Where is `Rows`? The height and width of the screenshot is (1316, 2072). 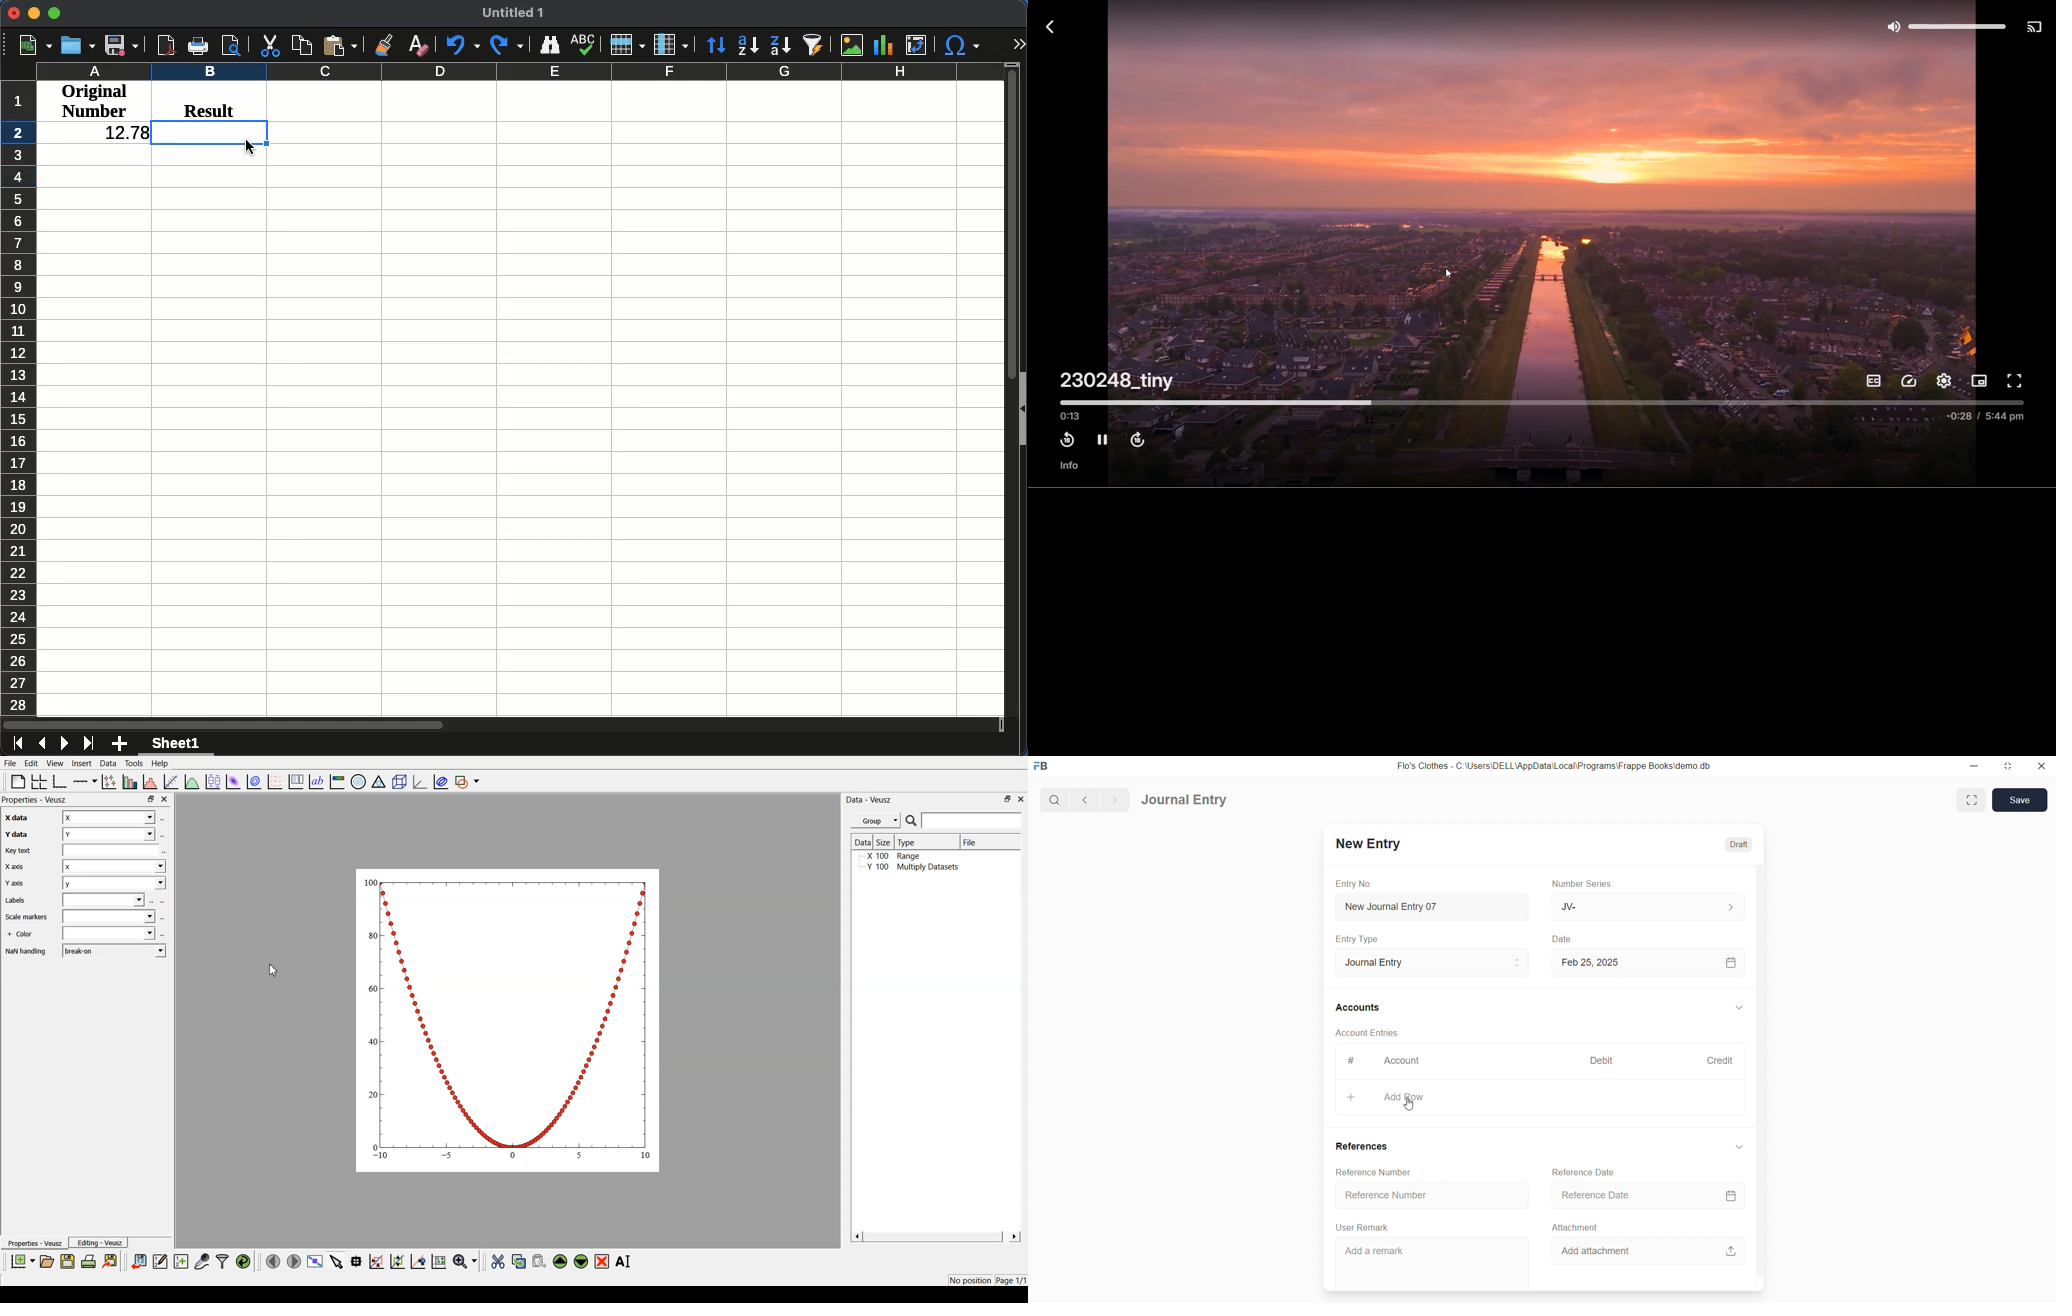 Rows is located at coordinates (627, 44).